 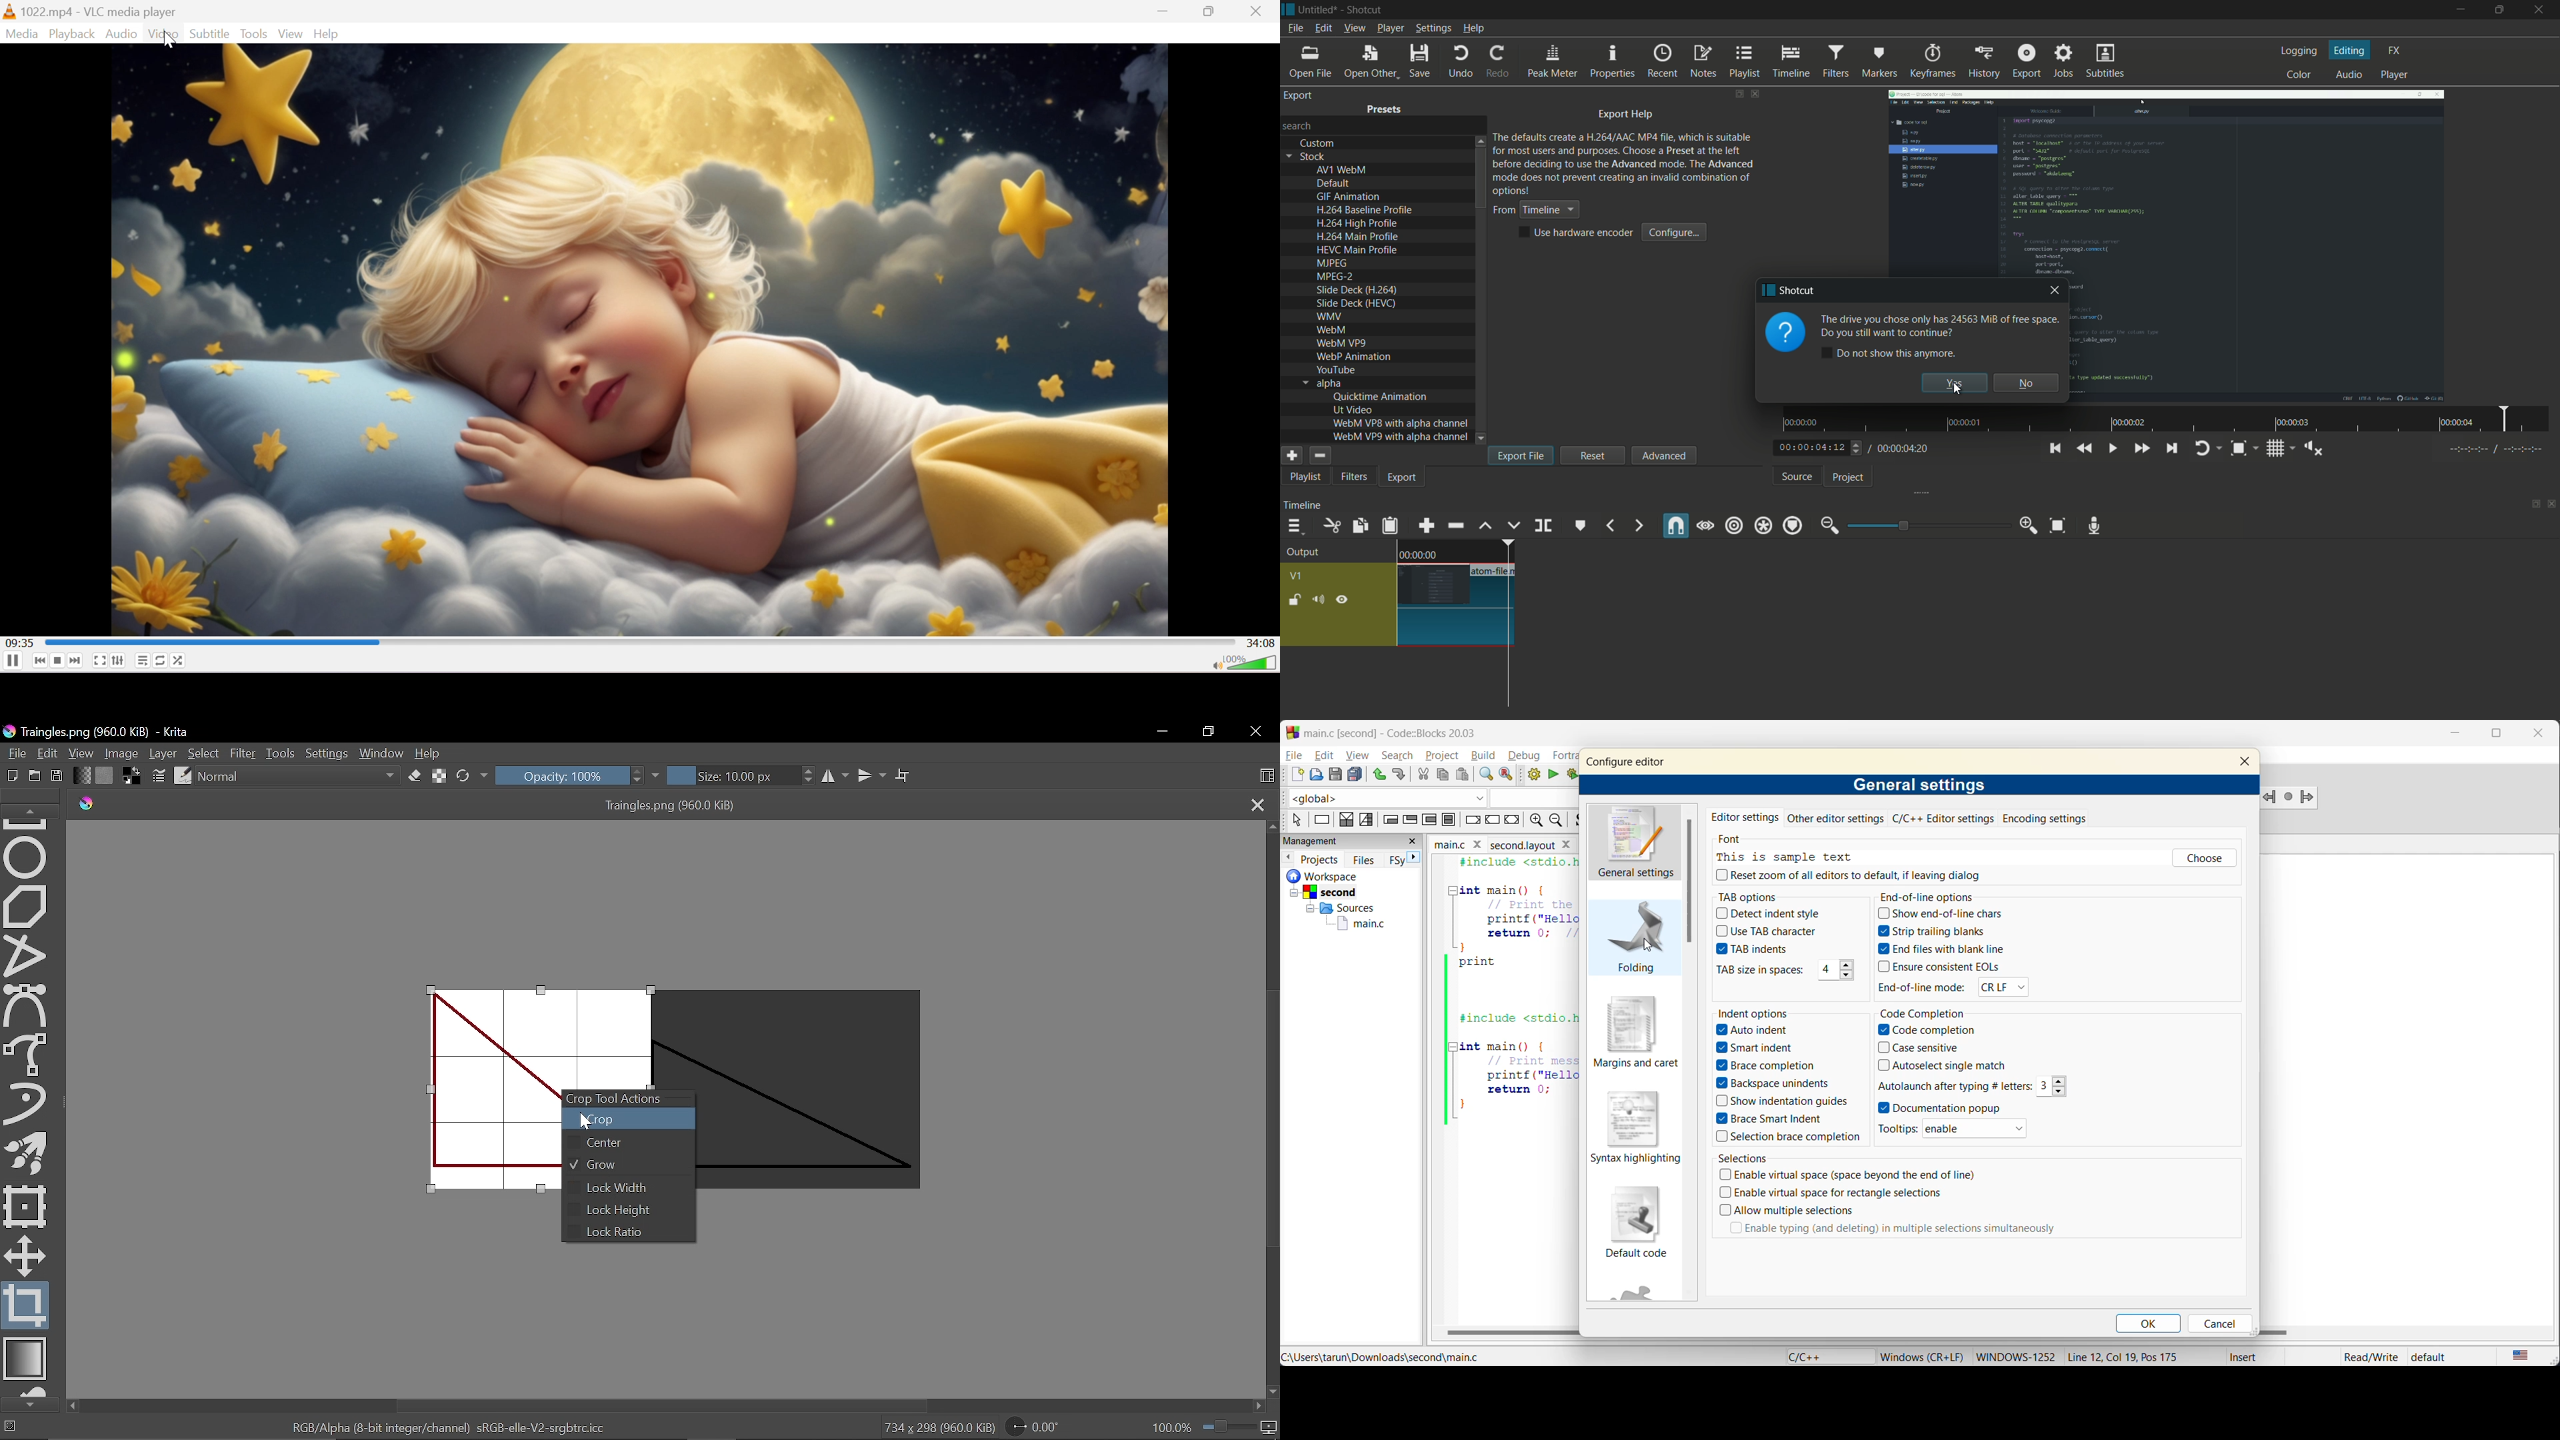 What do you see at coordinates (1355, 303) in the screenshot?
I see `slide deck(hevc)` at bounding box center [1355, 303].